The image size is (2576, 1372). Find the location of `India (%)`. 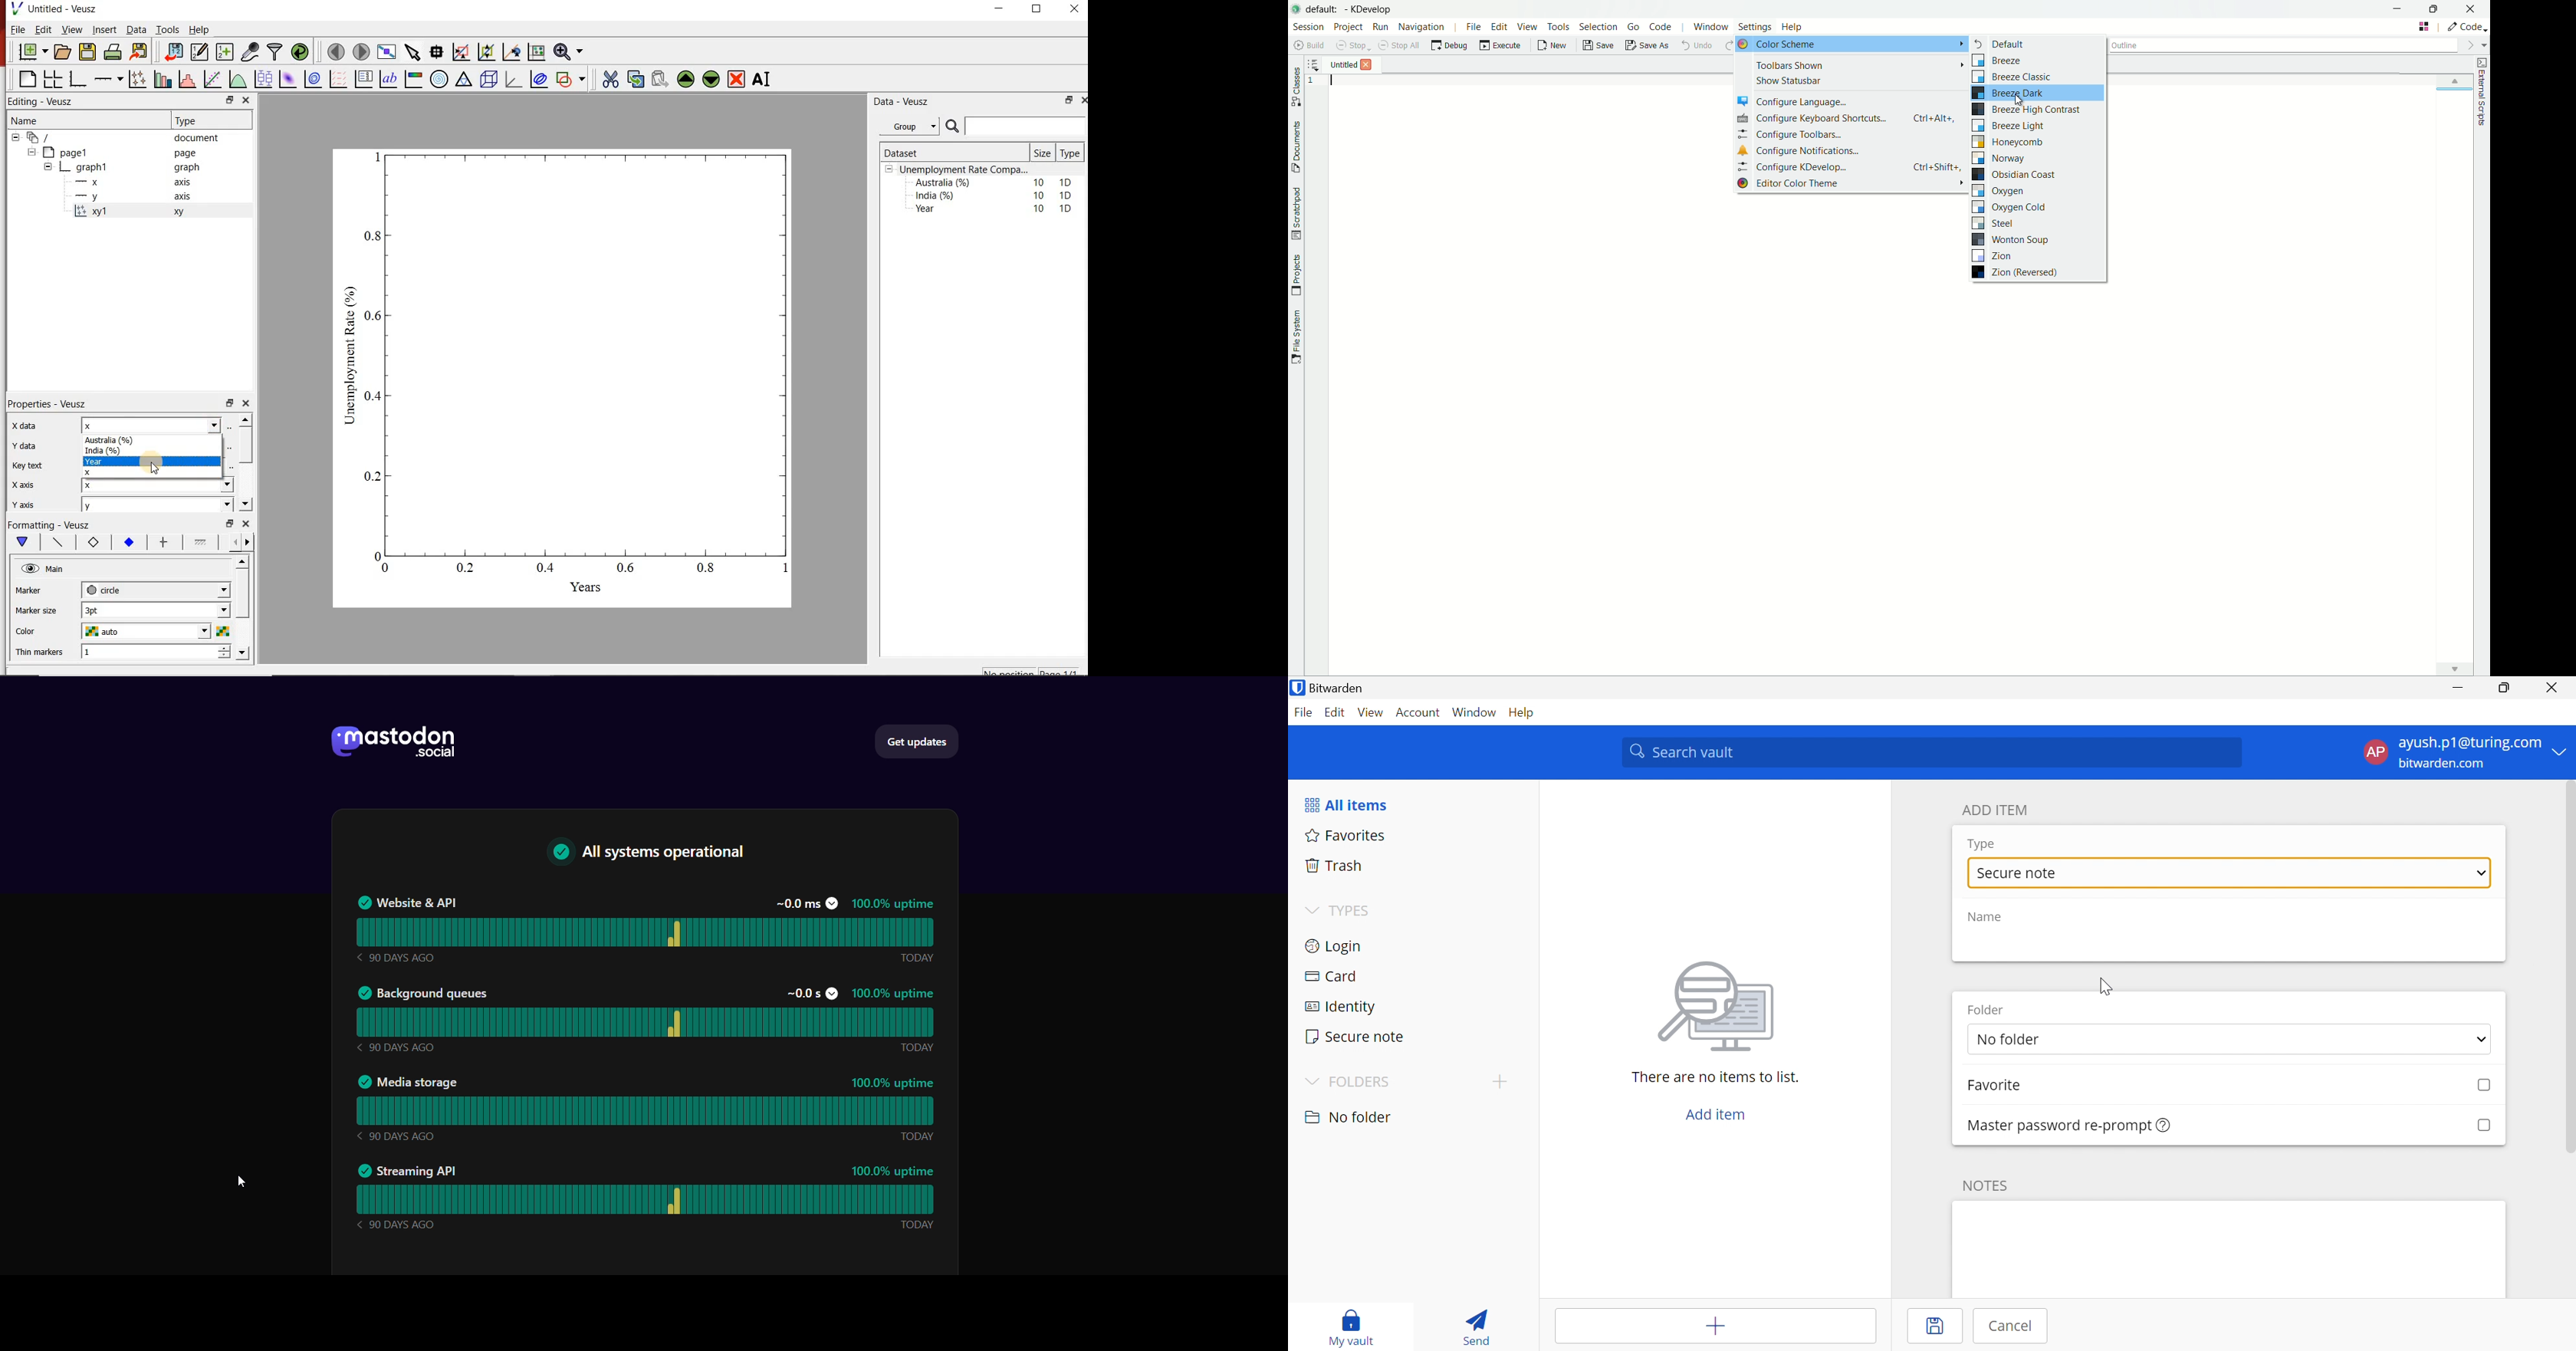

India (%) is located at coordinates (152, 451).